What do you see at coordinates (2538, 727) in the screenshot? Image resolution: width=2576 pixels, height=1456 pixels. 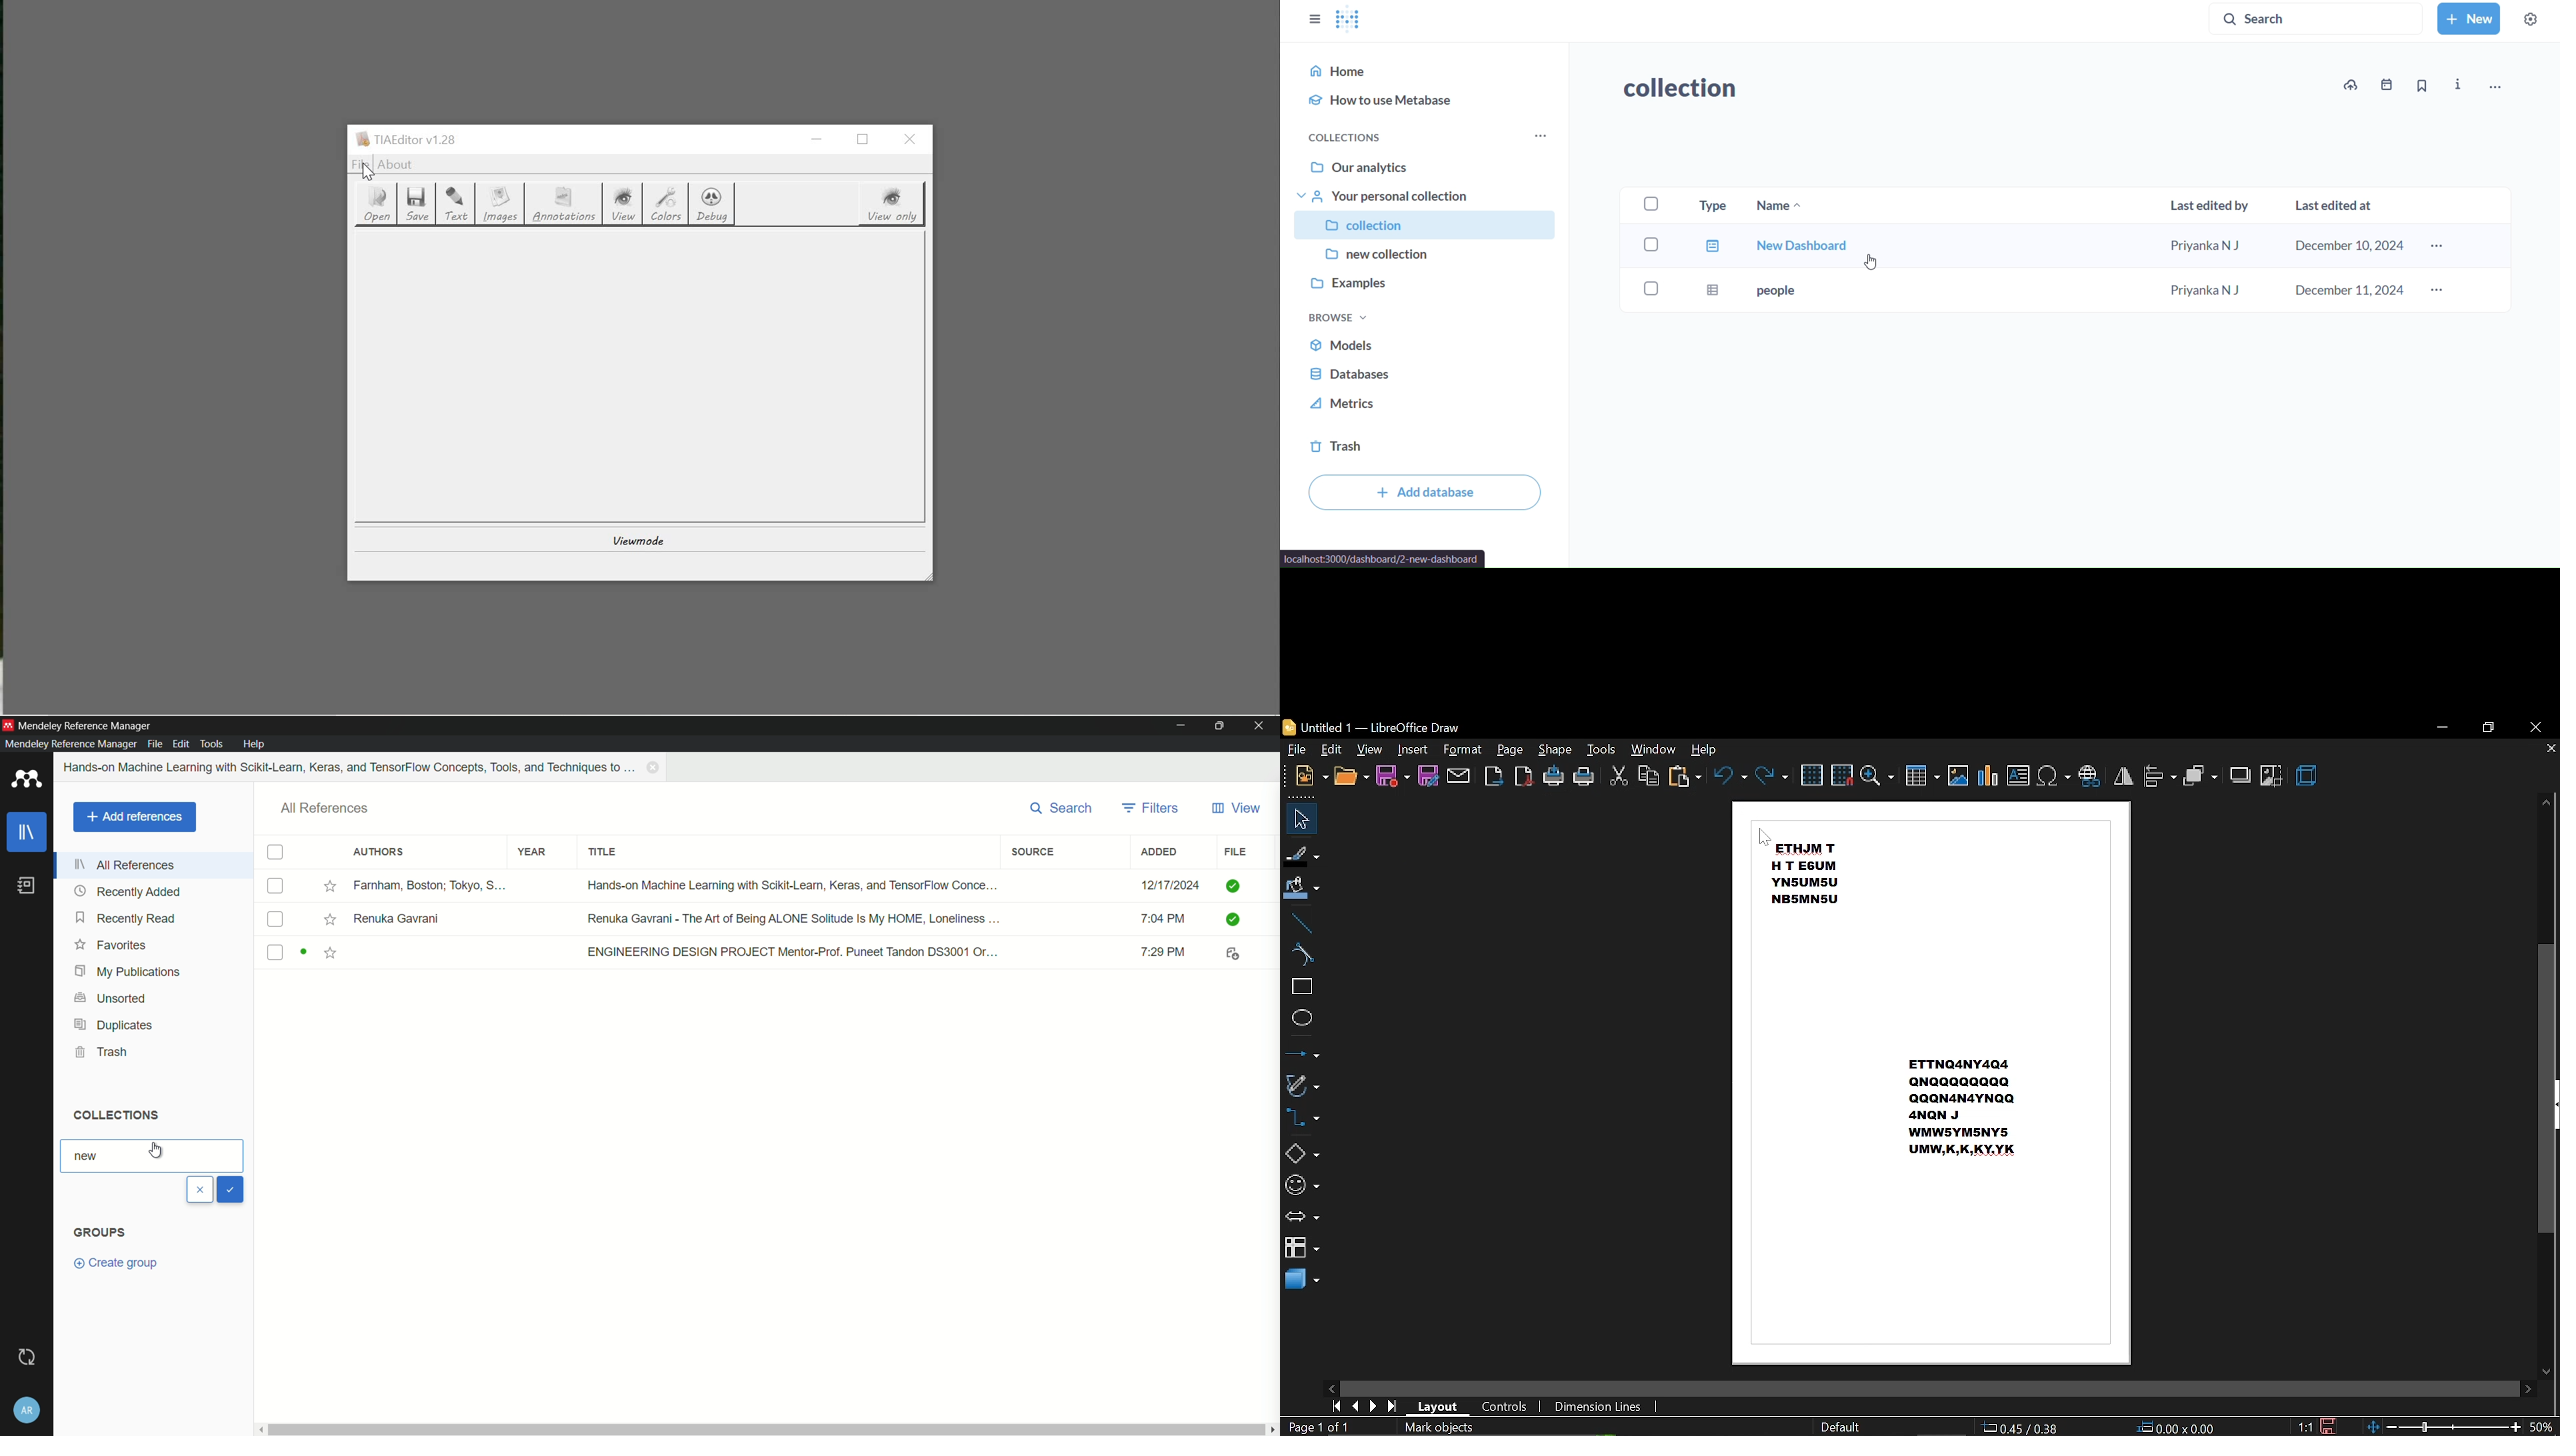 I see `close` at bounding box center [2538, 727].